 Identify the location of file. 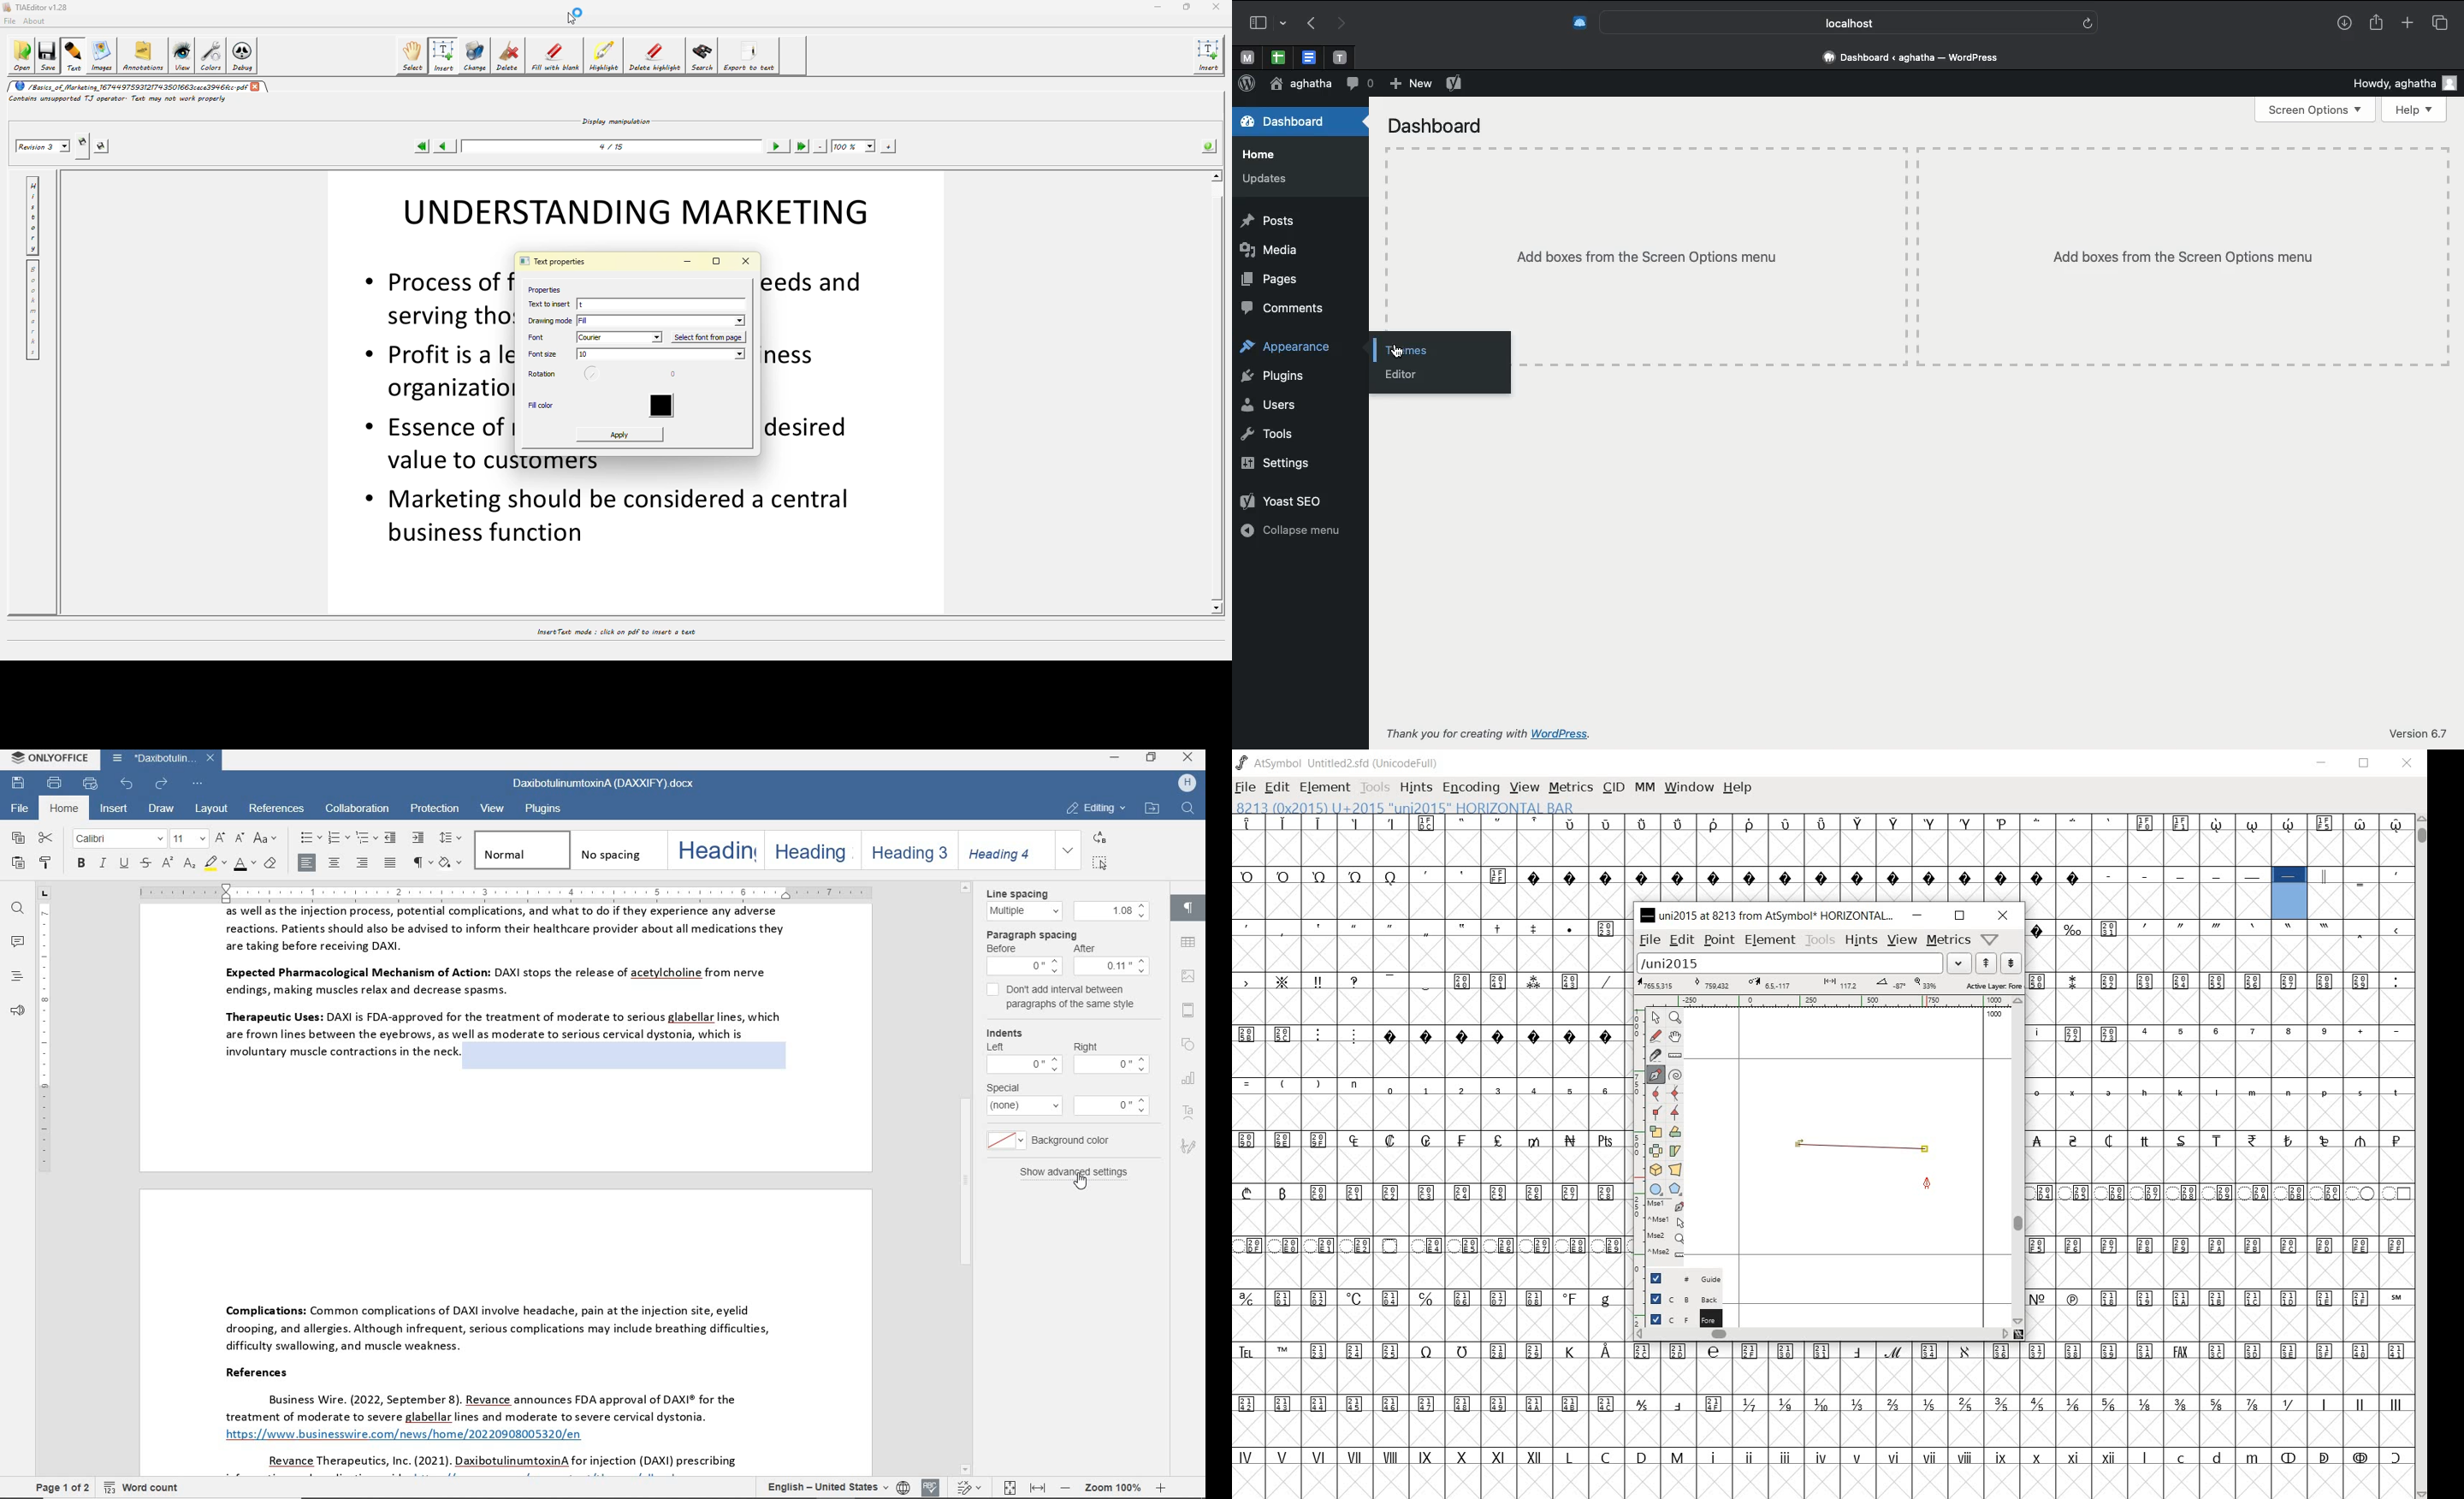
(1649, 941).